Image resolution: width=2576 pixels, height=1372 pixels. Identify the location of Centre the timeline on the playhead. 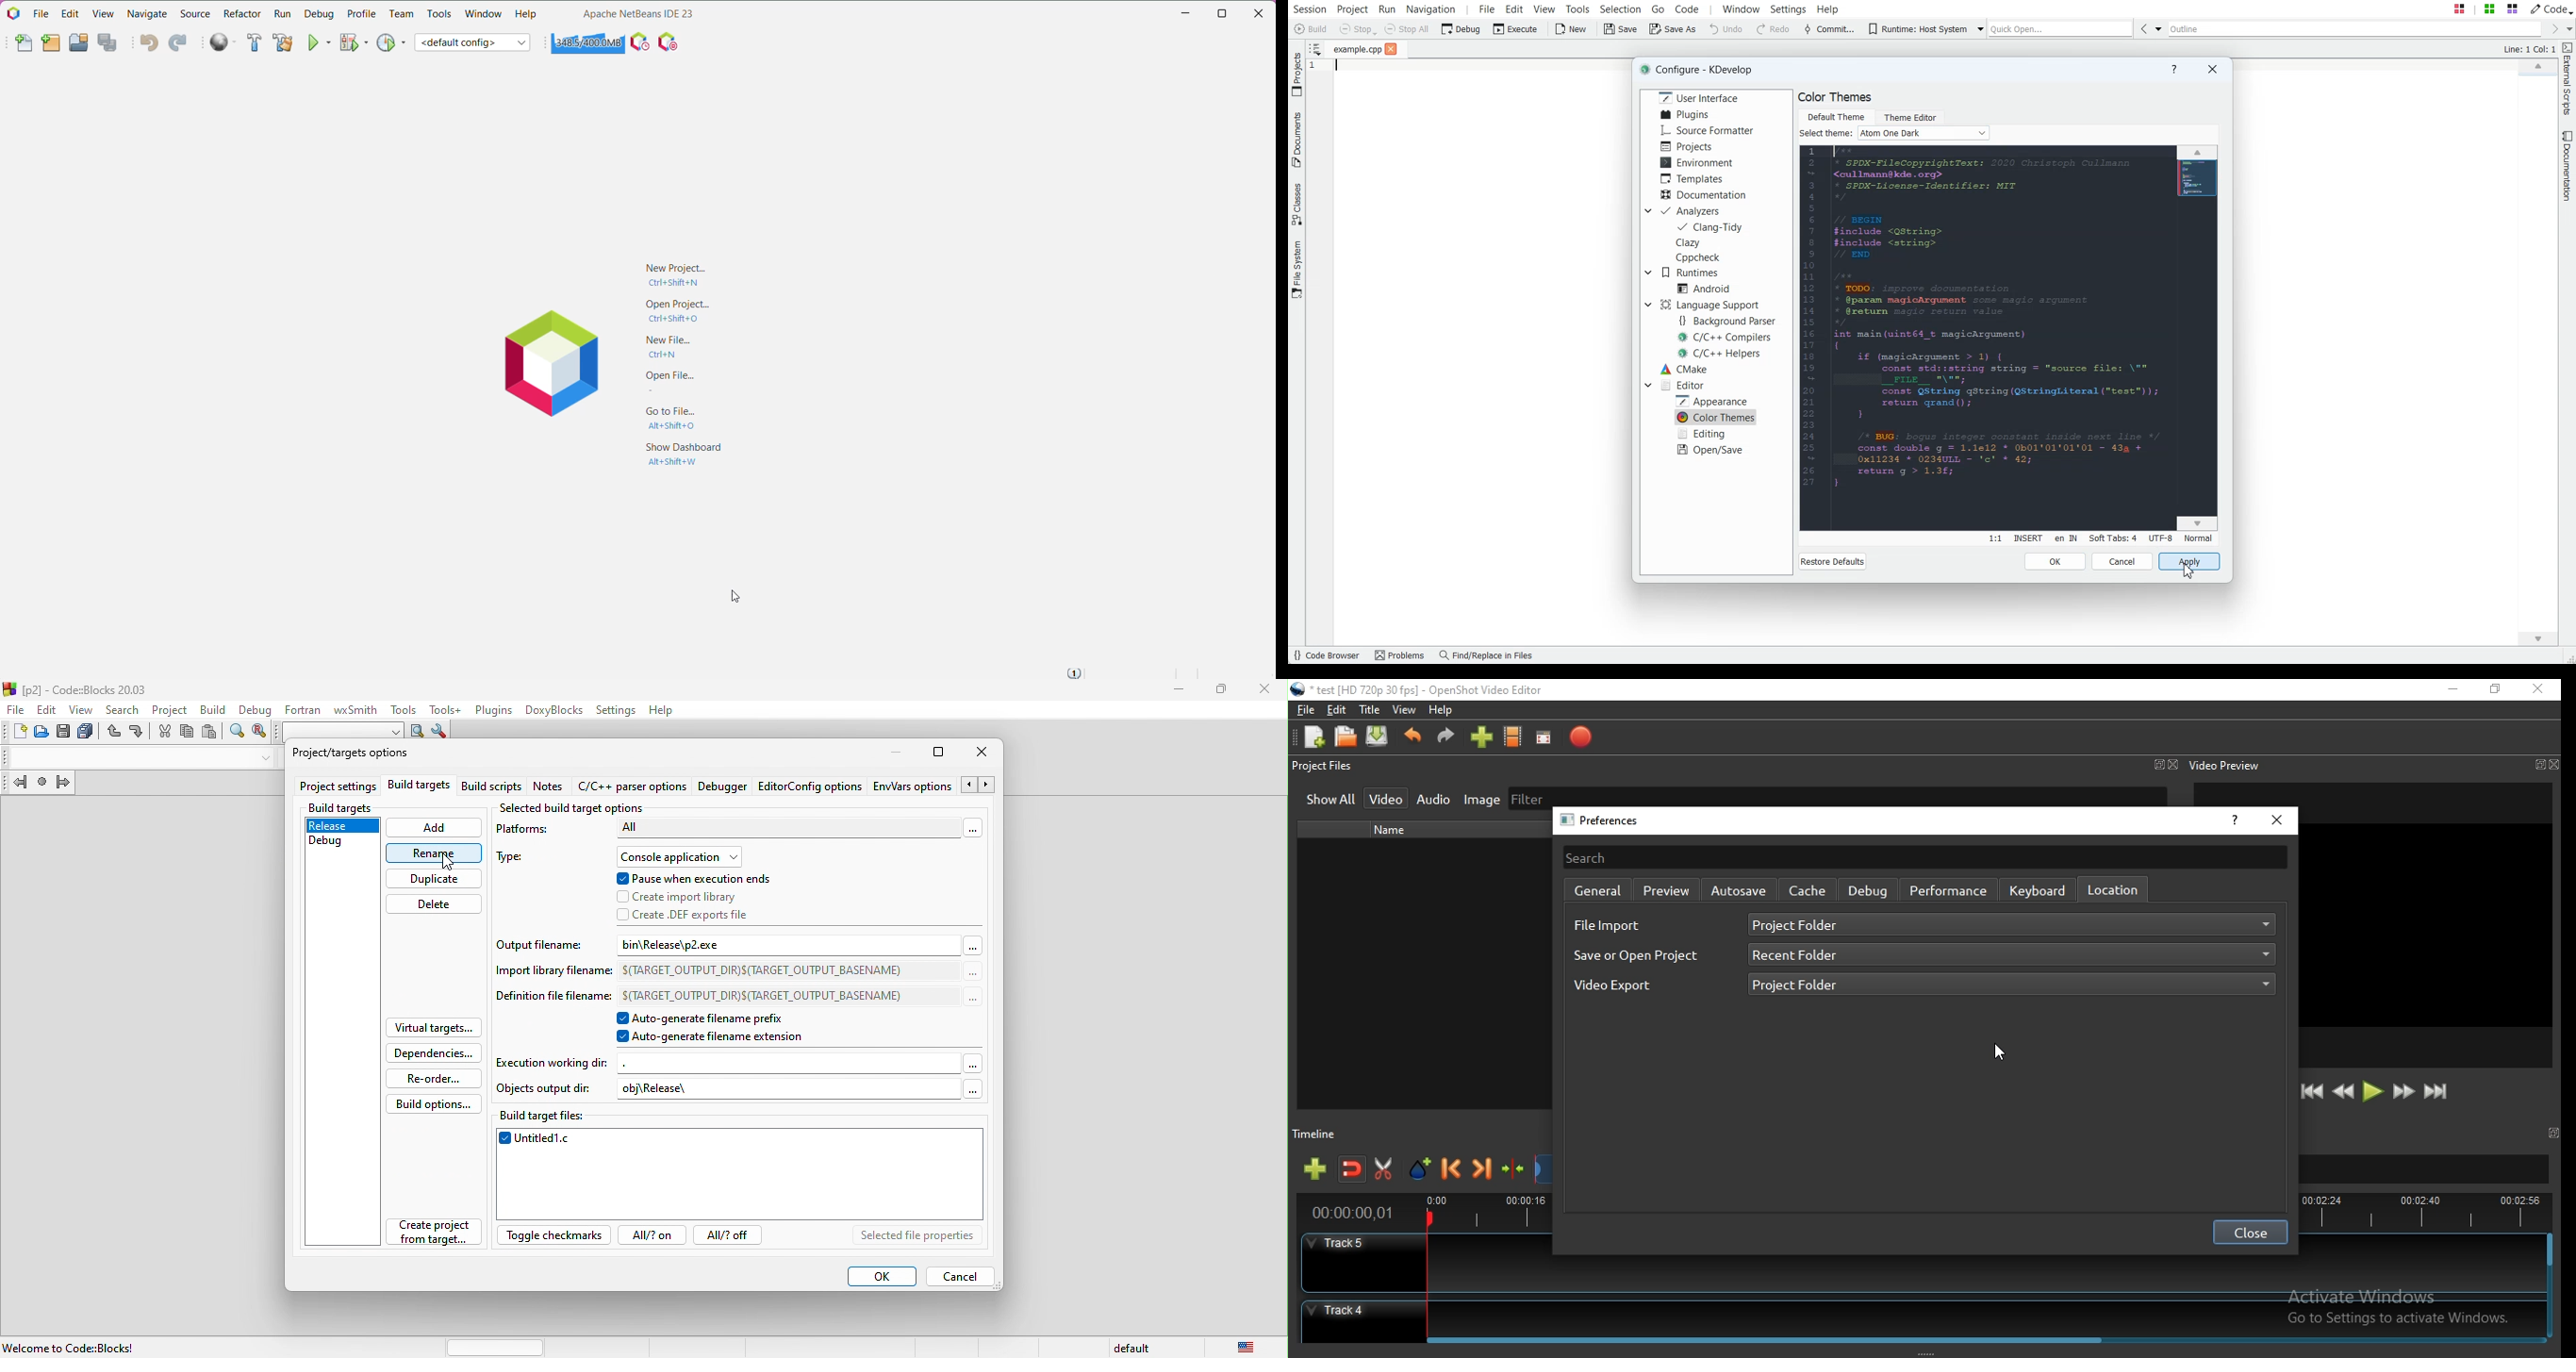
(1514, 1172).